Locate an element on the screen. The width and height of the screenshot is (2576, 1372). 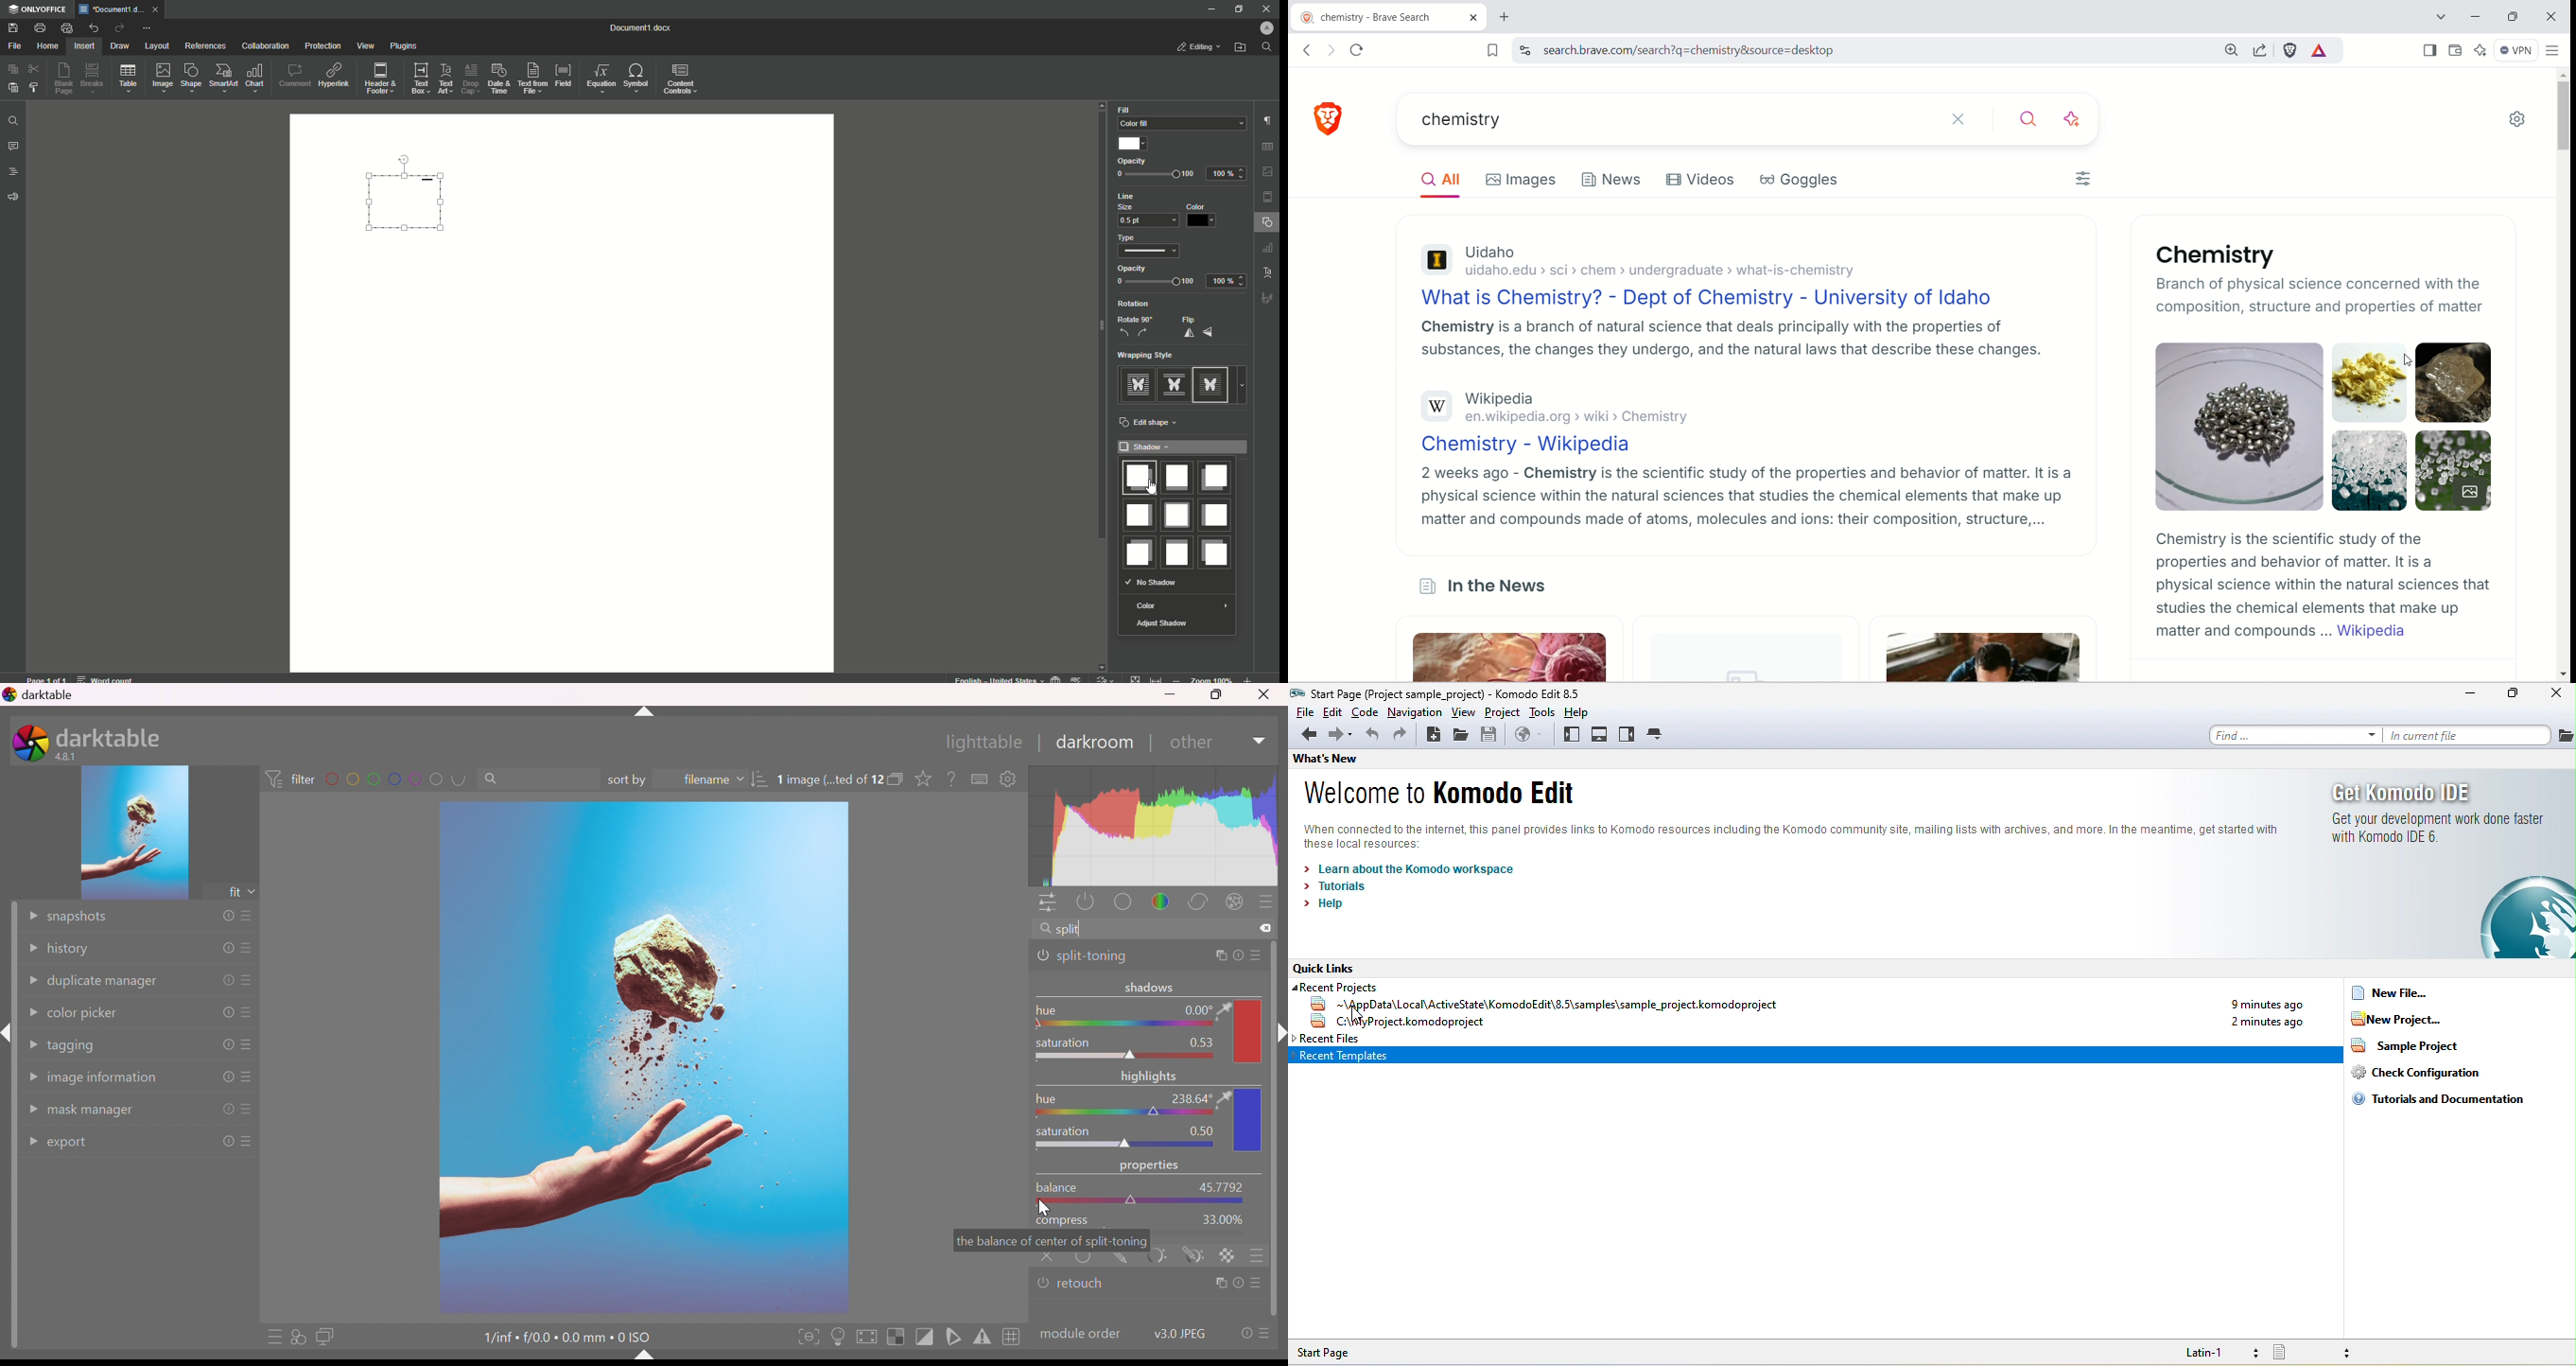
go forward is located at coordinates (1333, 51).